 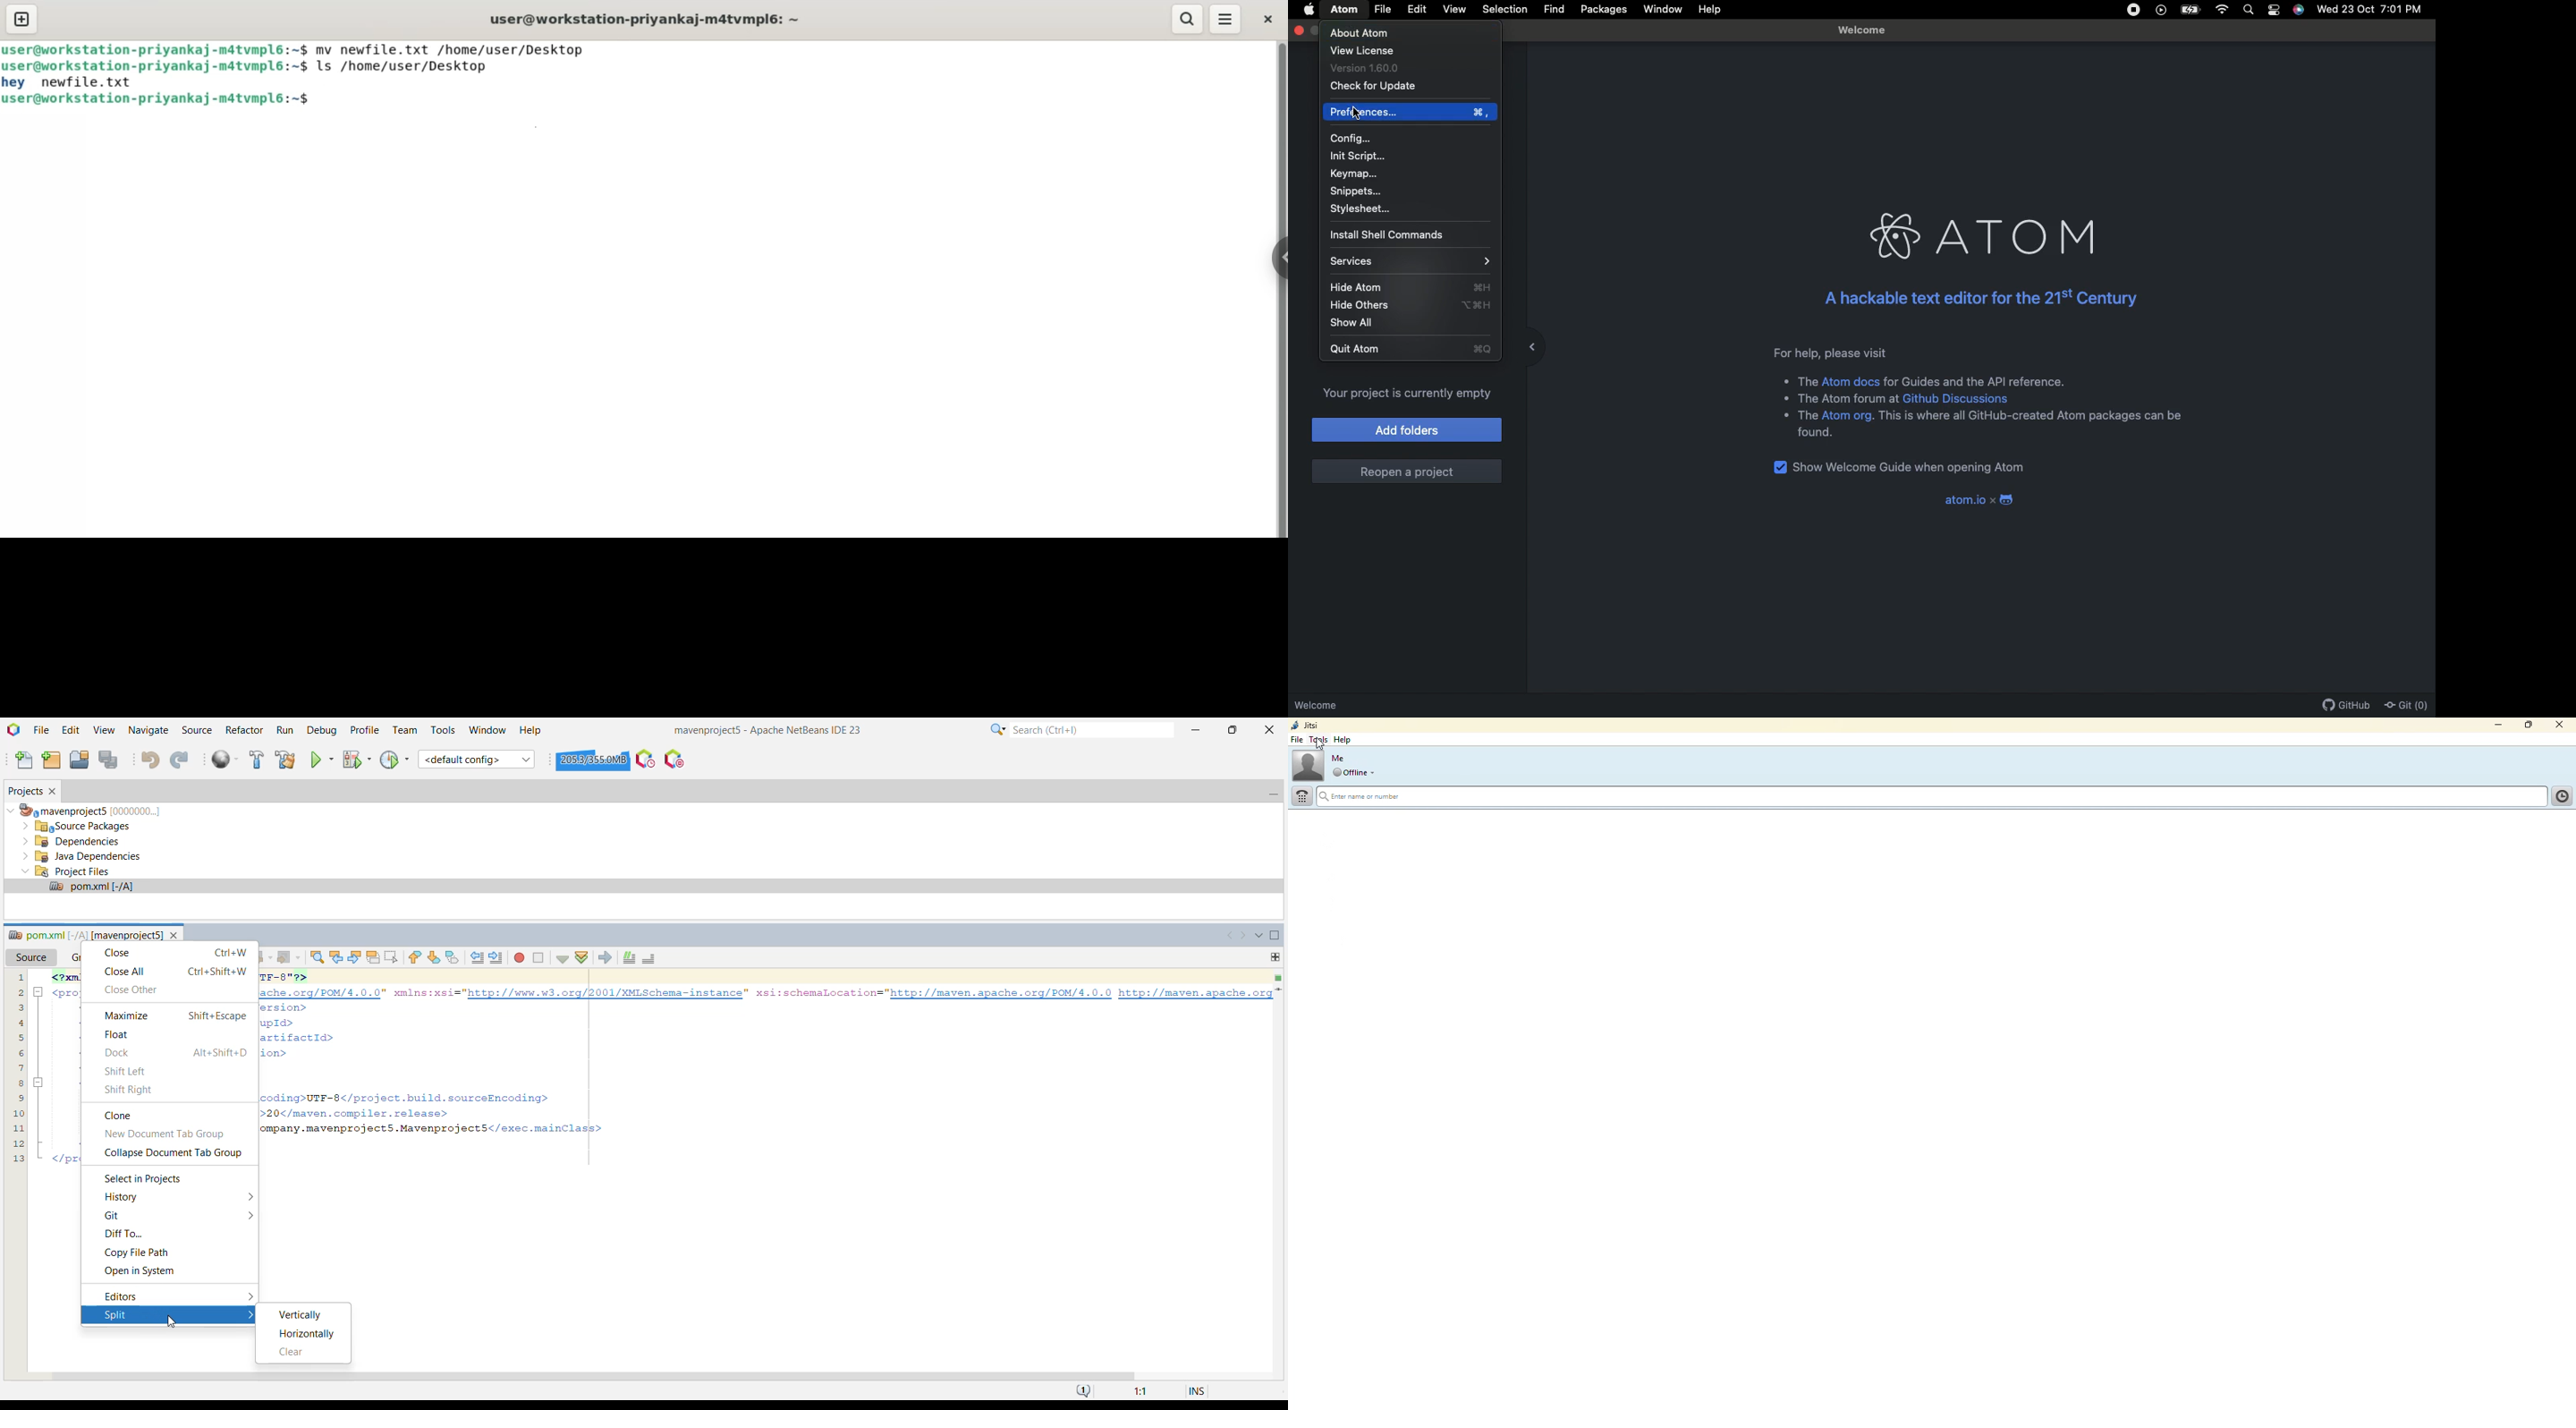 What do you see at coordinates (1319, 740) in the screenshot?
I see `tools` at bounding box center [1319, 740].